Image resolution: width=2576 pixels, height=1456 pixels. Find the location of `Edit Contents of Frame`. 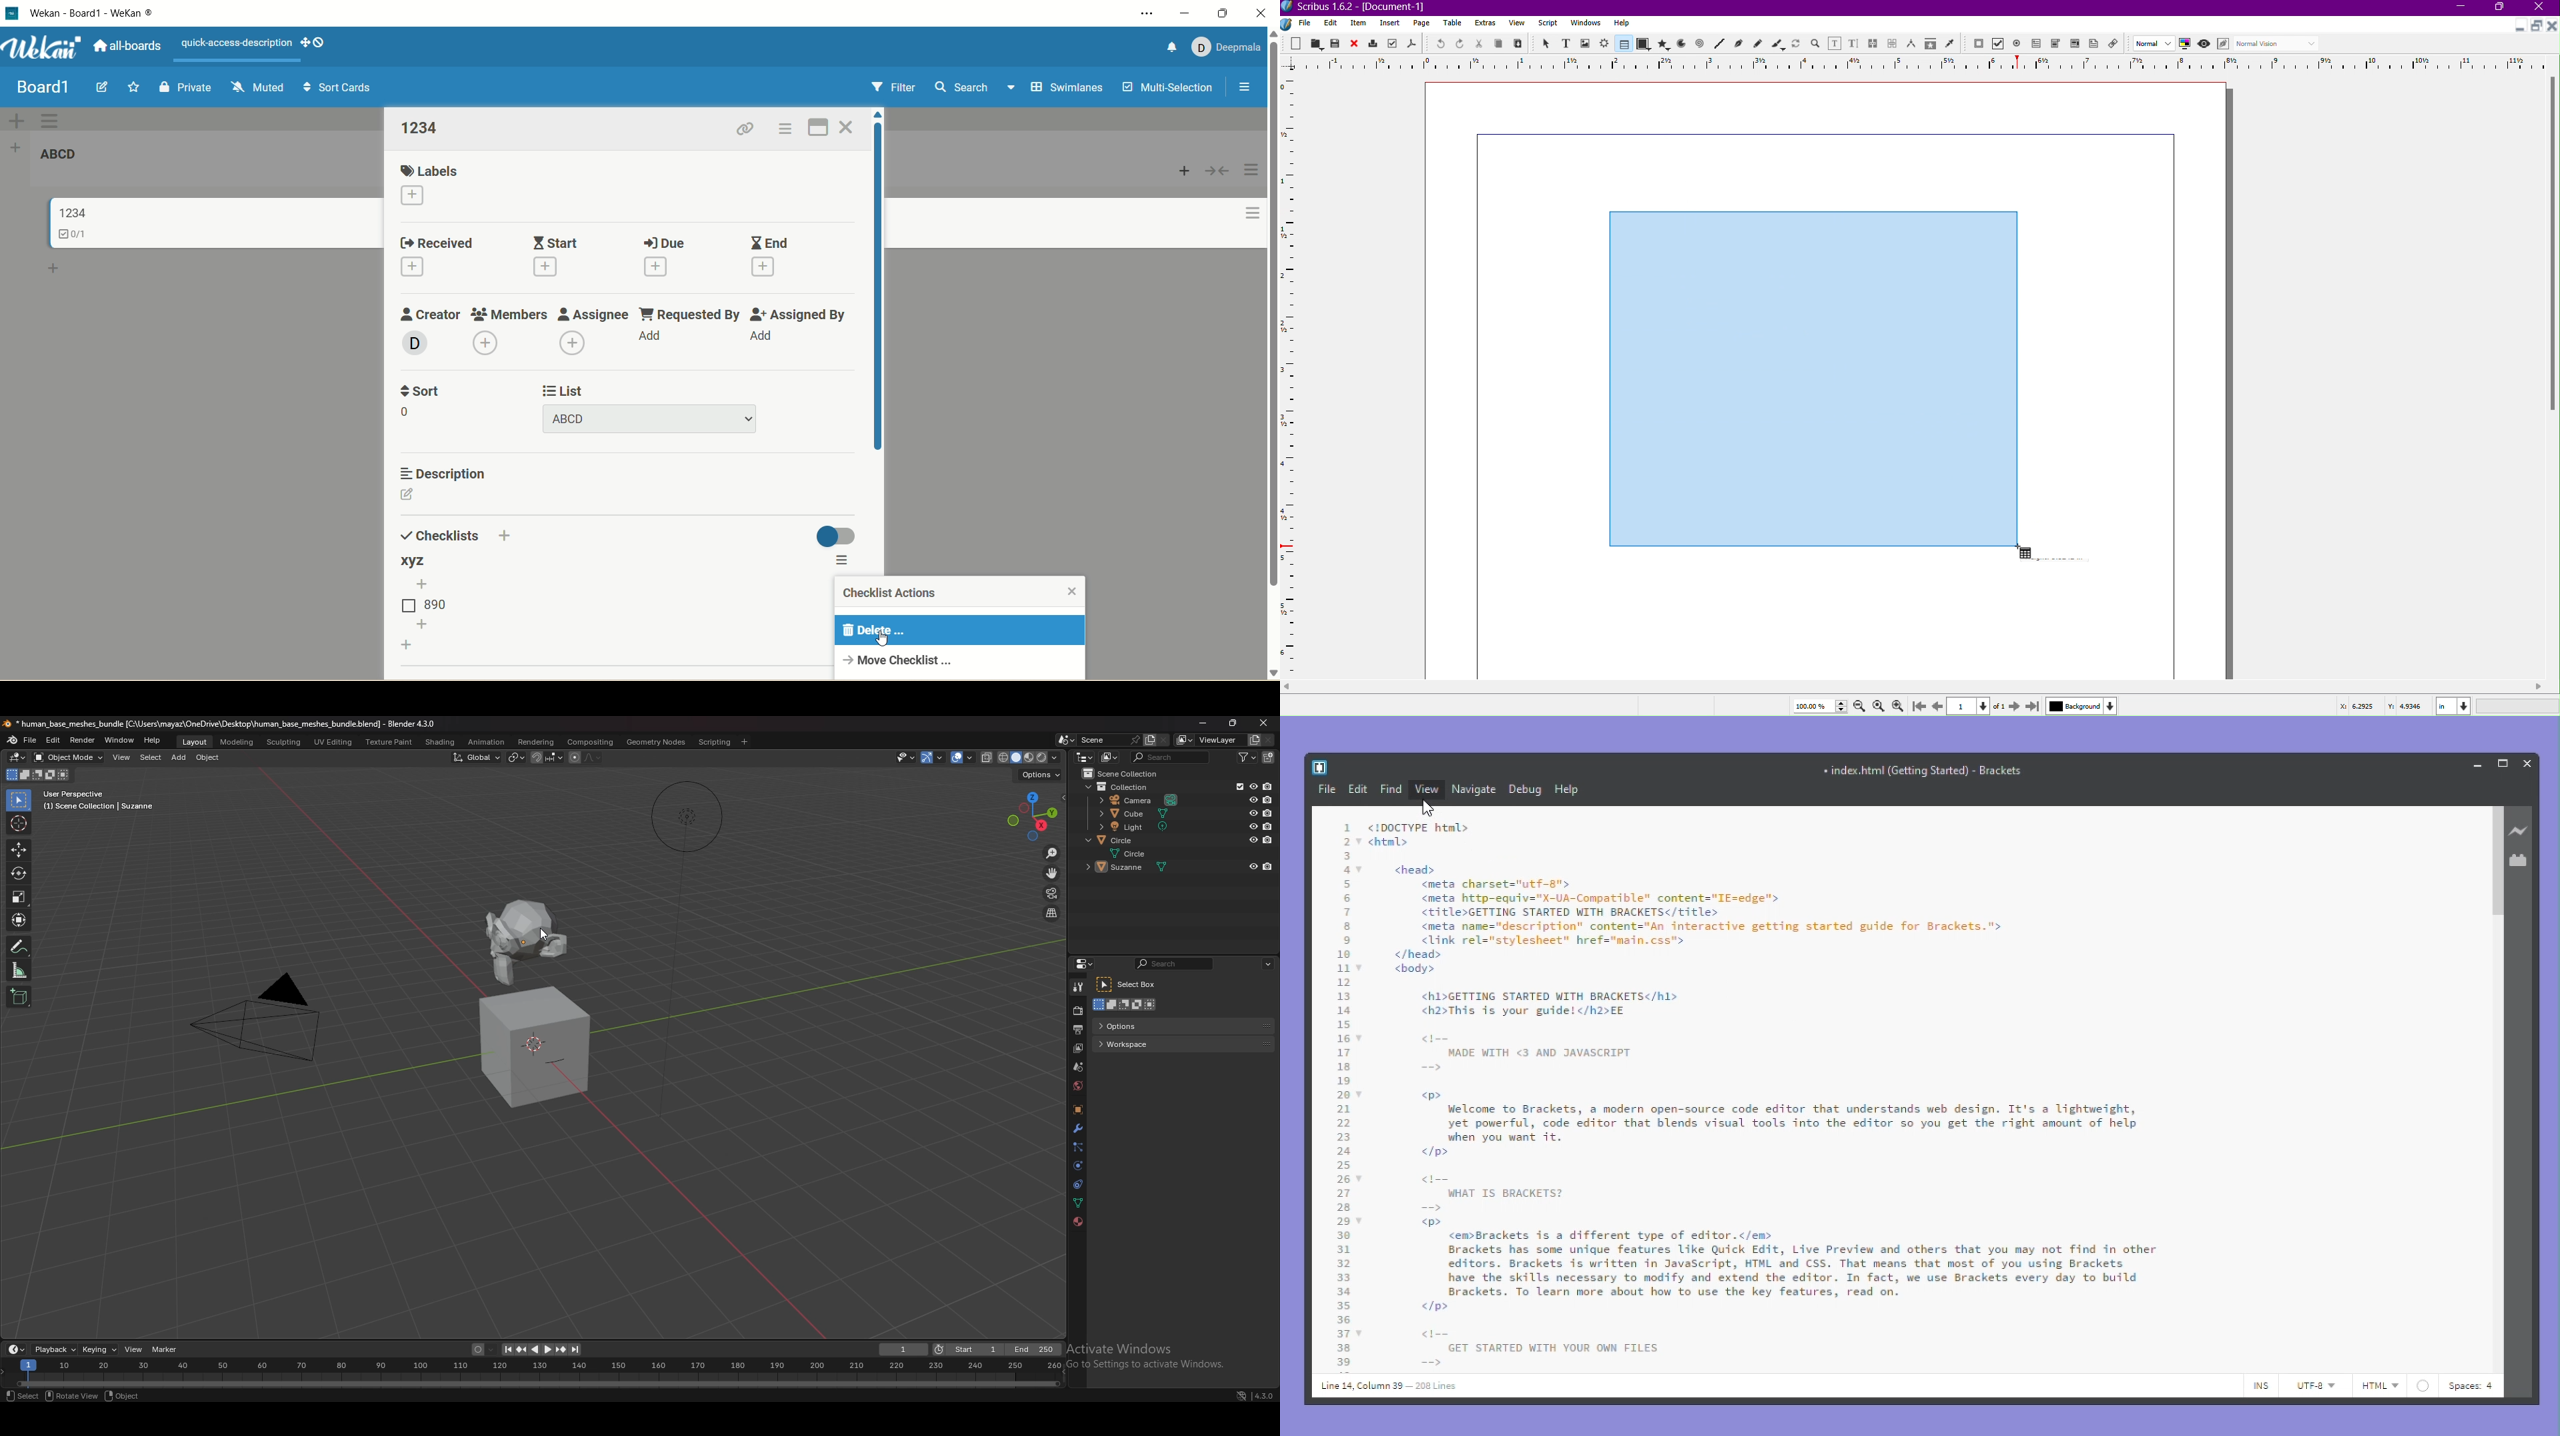

Edit Contents of Frame is located at coordinates (1835, 43).